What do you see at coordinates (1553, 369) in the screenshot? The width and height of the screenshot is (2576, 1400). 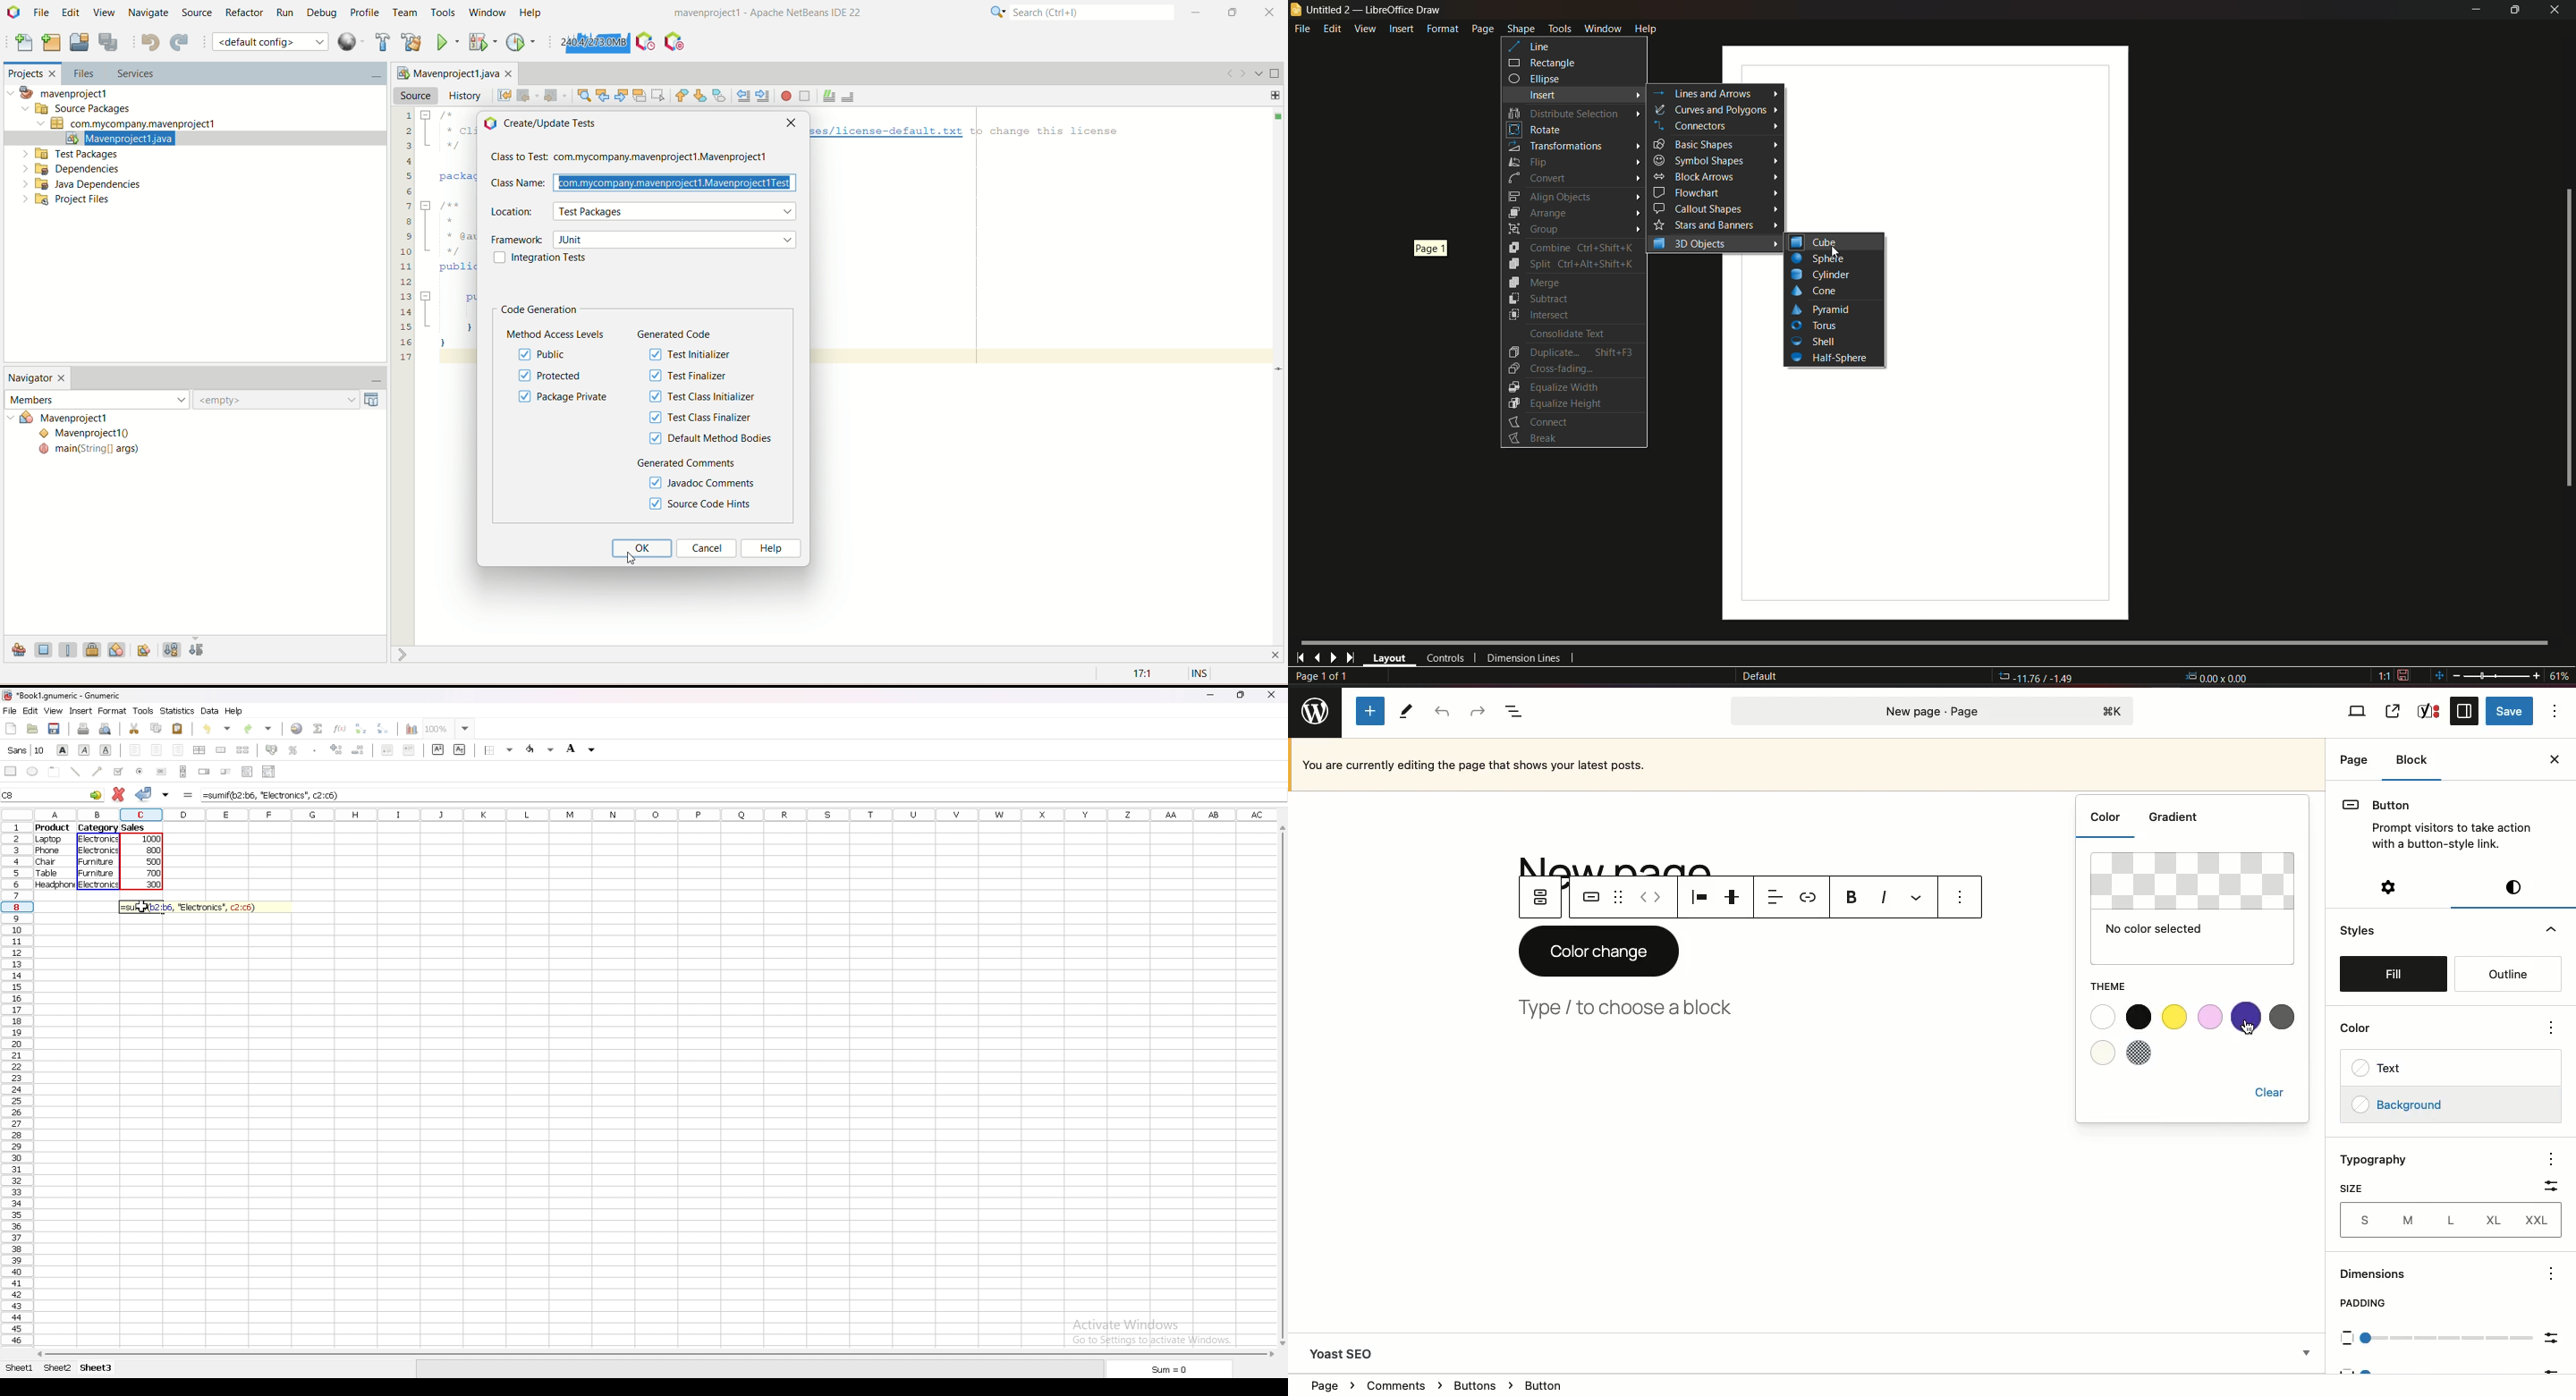 I see `Cross-Fading` at bounding box center [1553, 369].